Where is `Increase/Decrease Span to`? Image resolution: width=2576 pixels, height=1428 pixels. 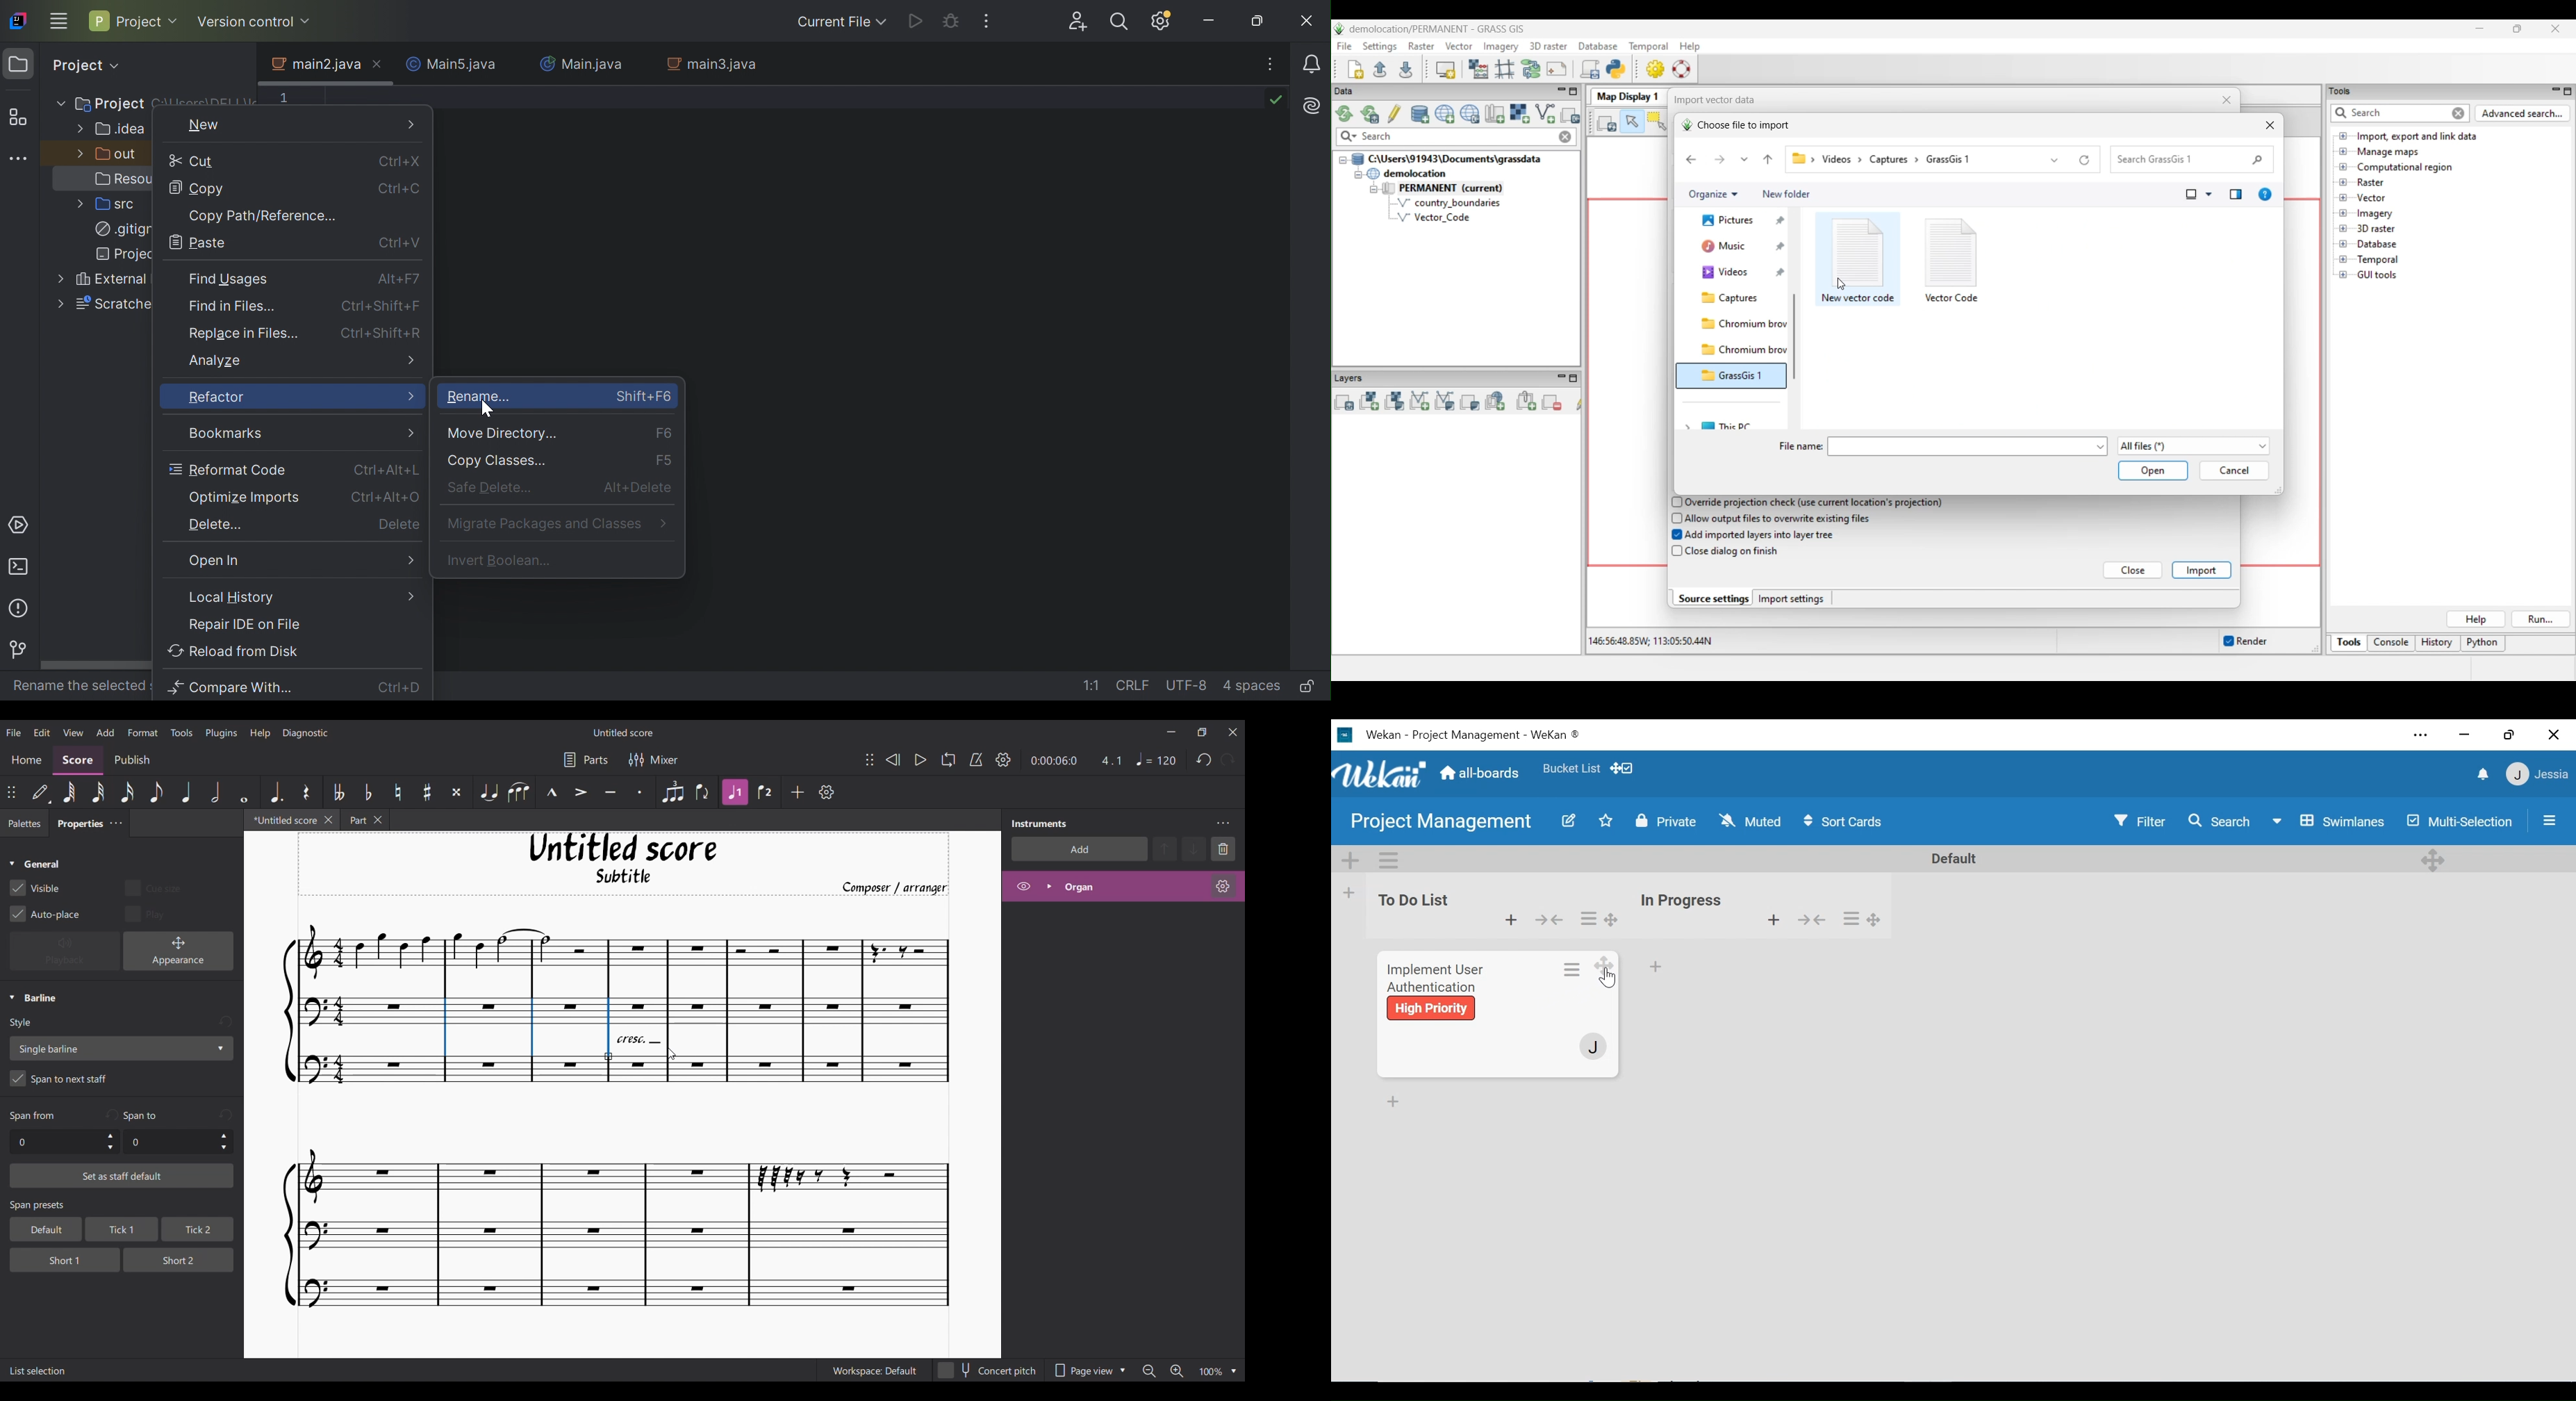 Increase/Decrease Span to is located at coordinates (224, 1142).